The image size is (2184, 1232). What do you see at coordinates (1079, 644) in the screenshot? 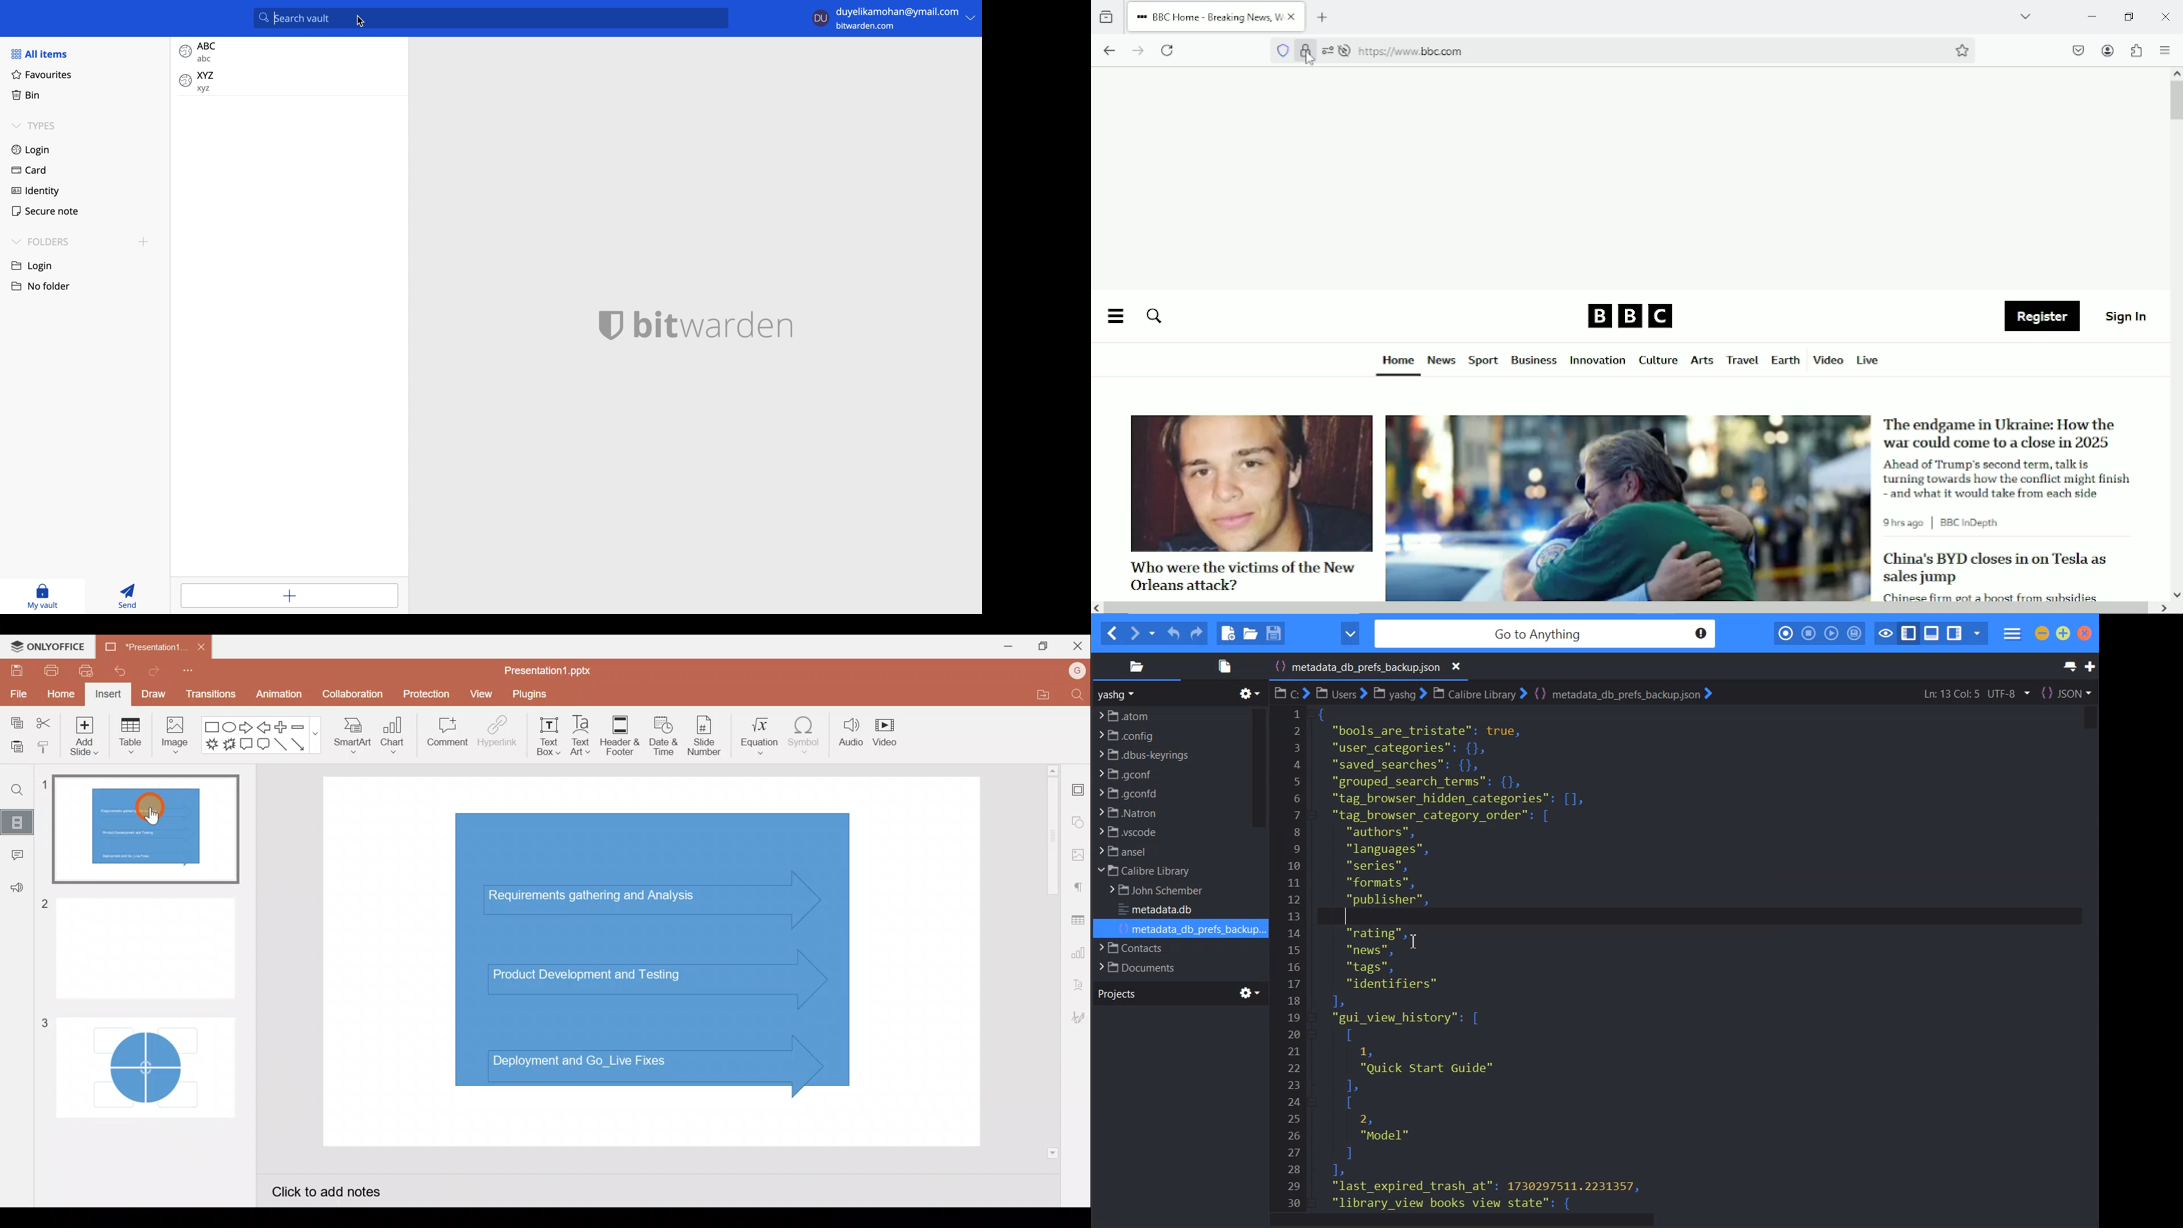
I see `Close` at bounding box center [1079, 644].